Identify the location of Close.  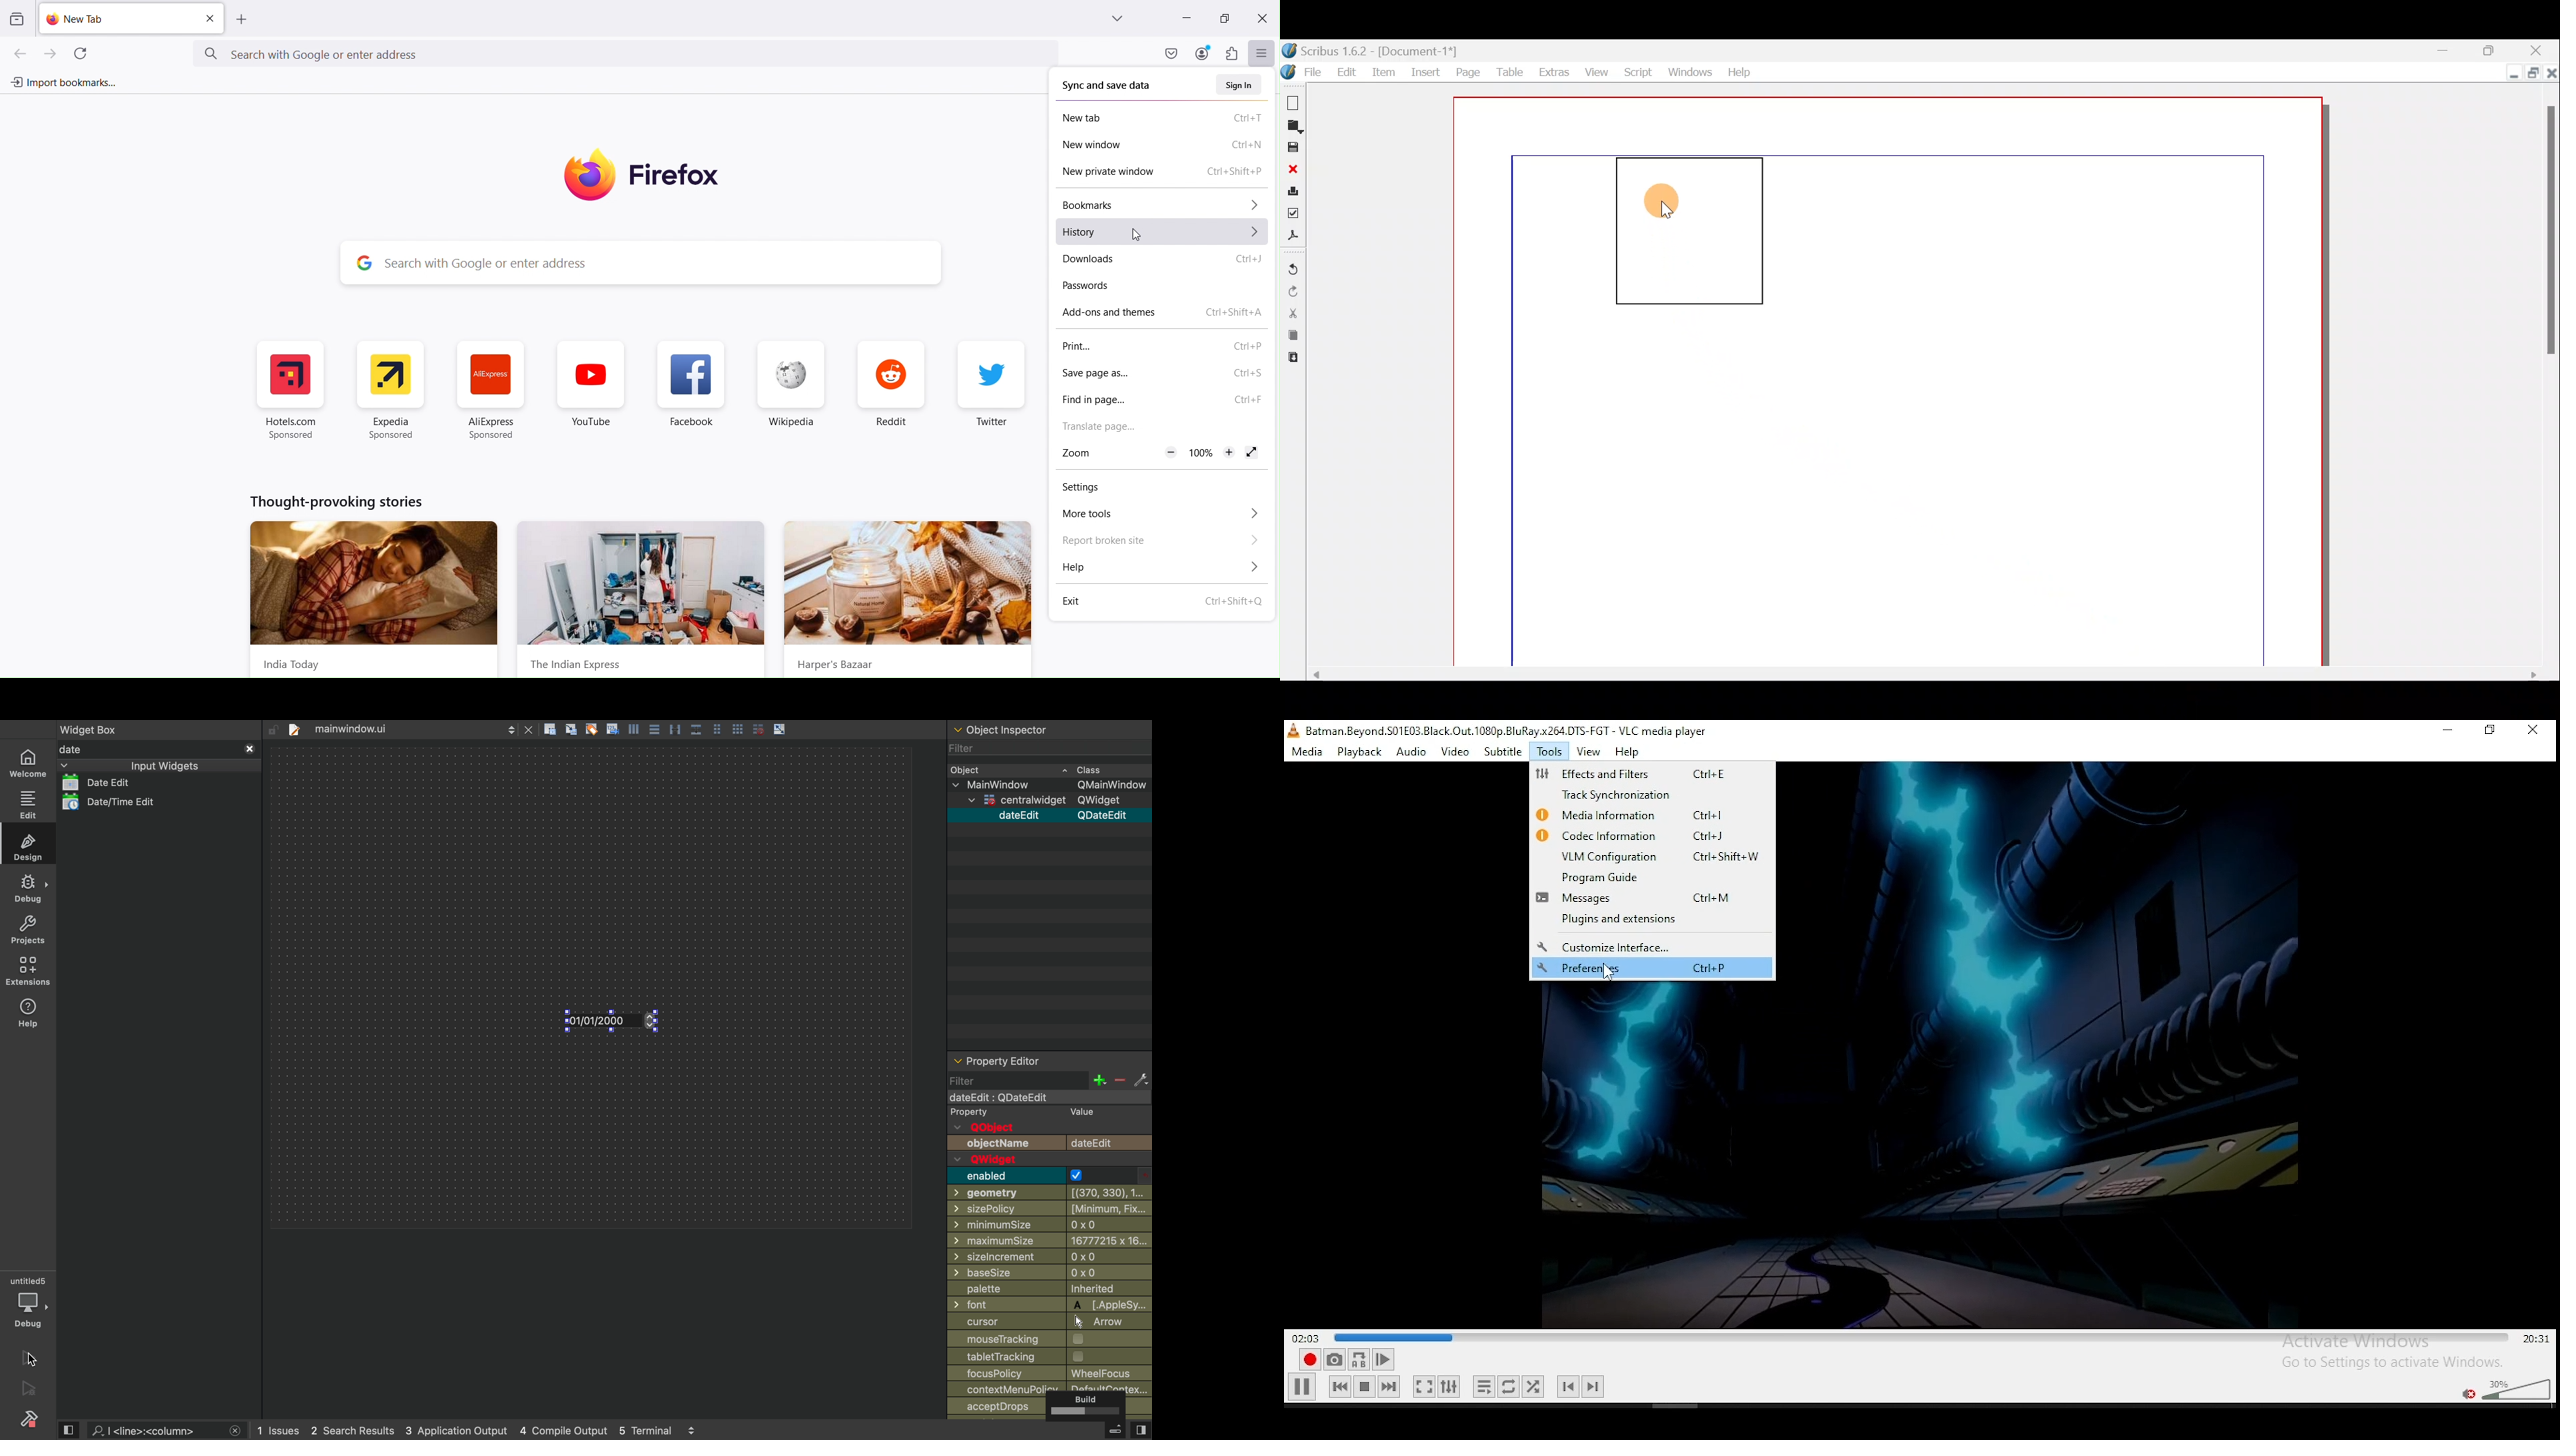
(2551, 71).